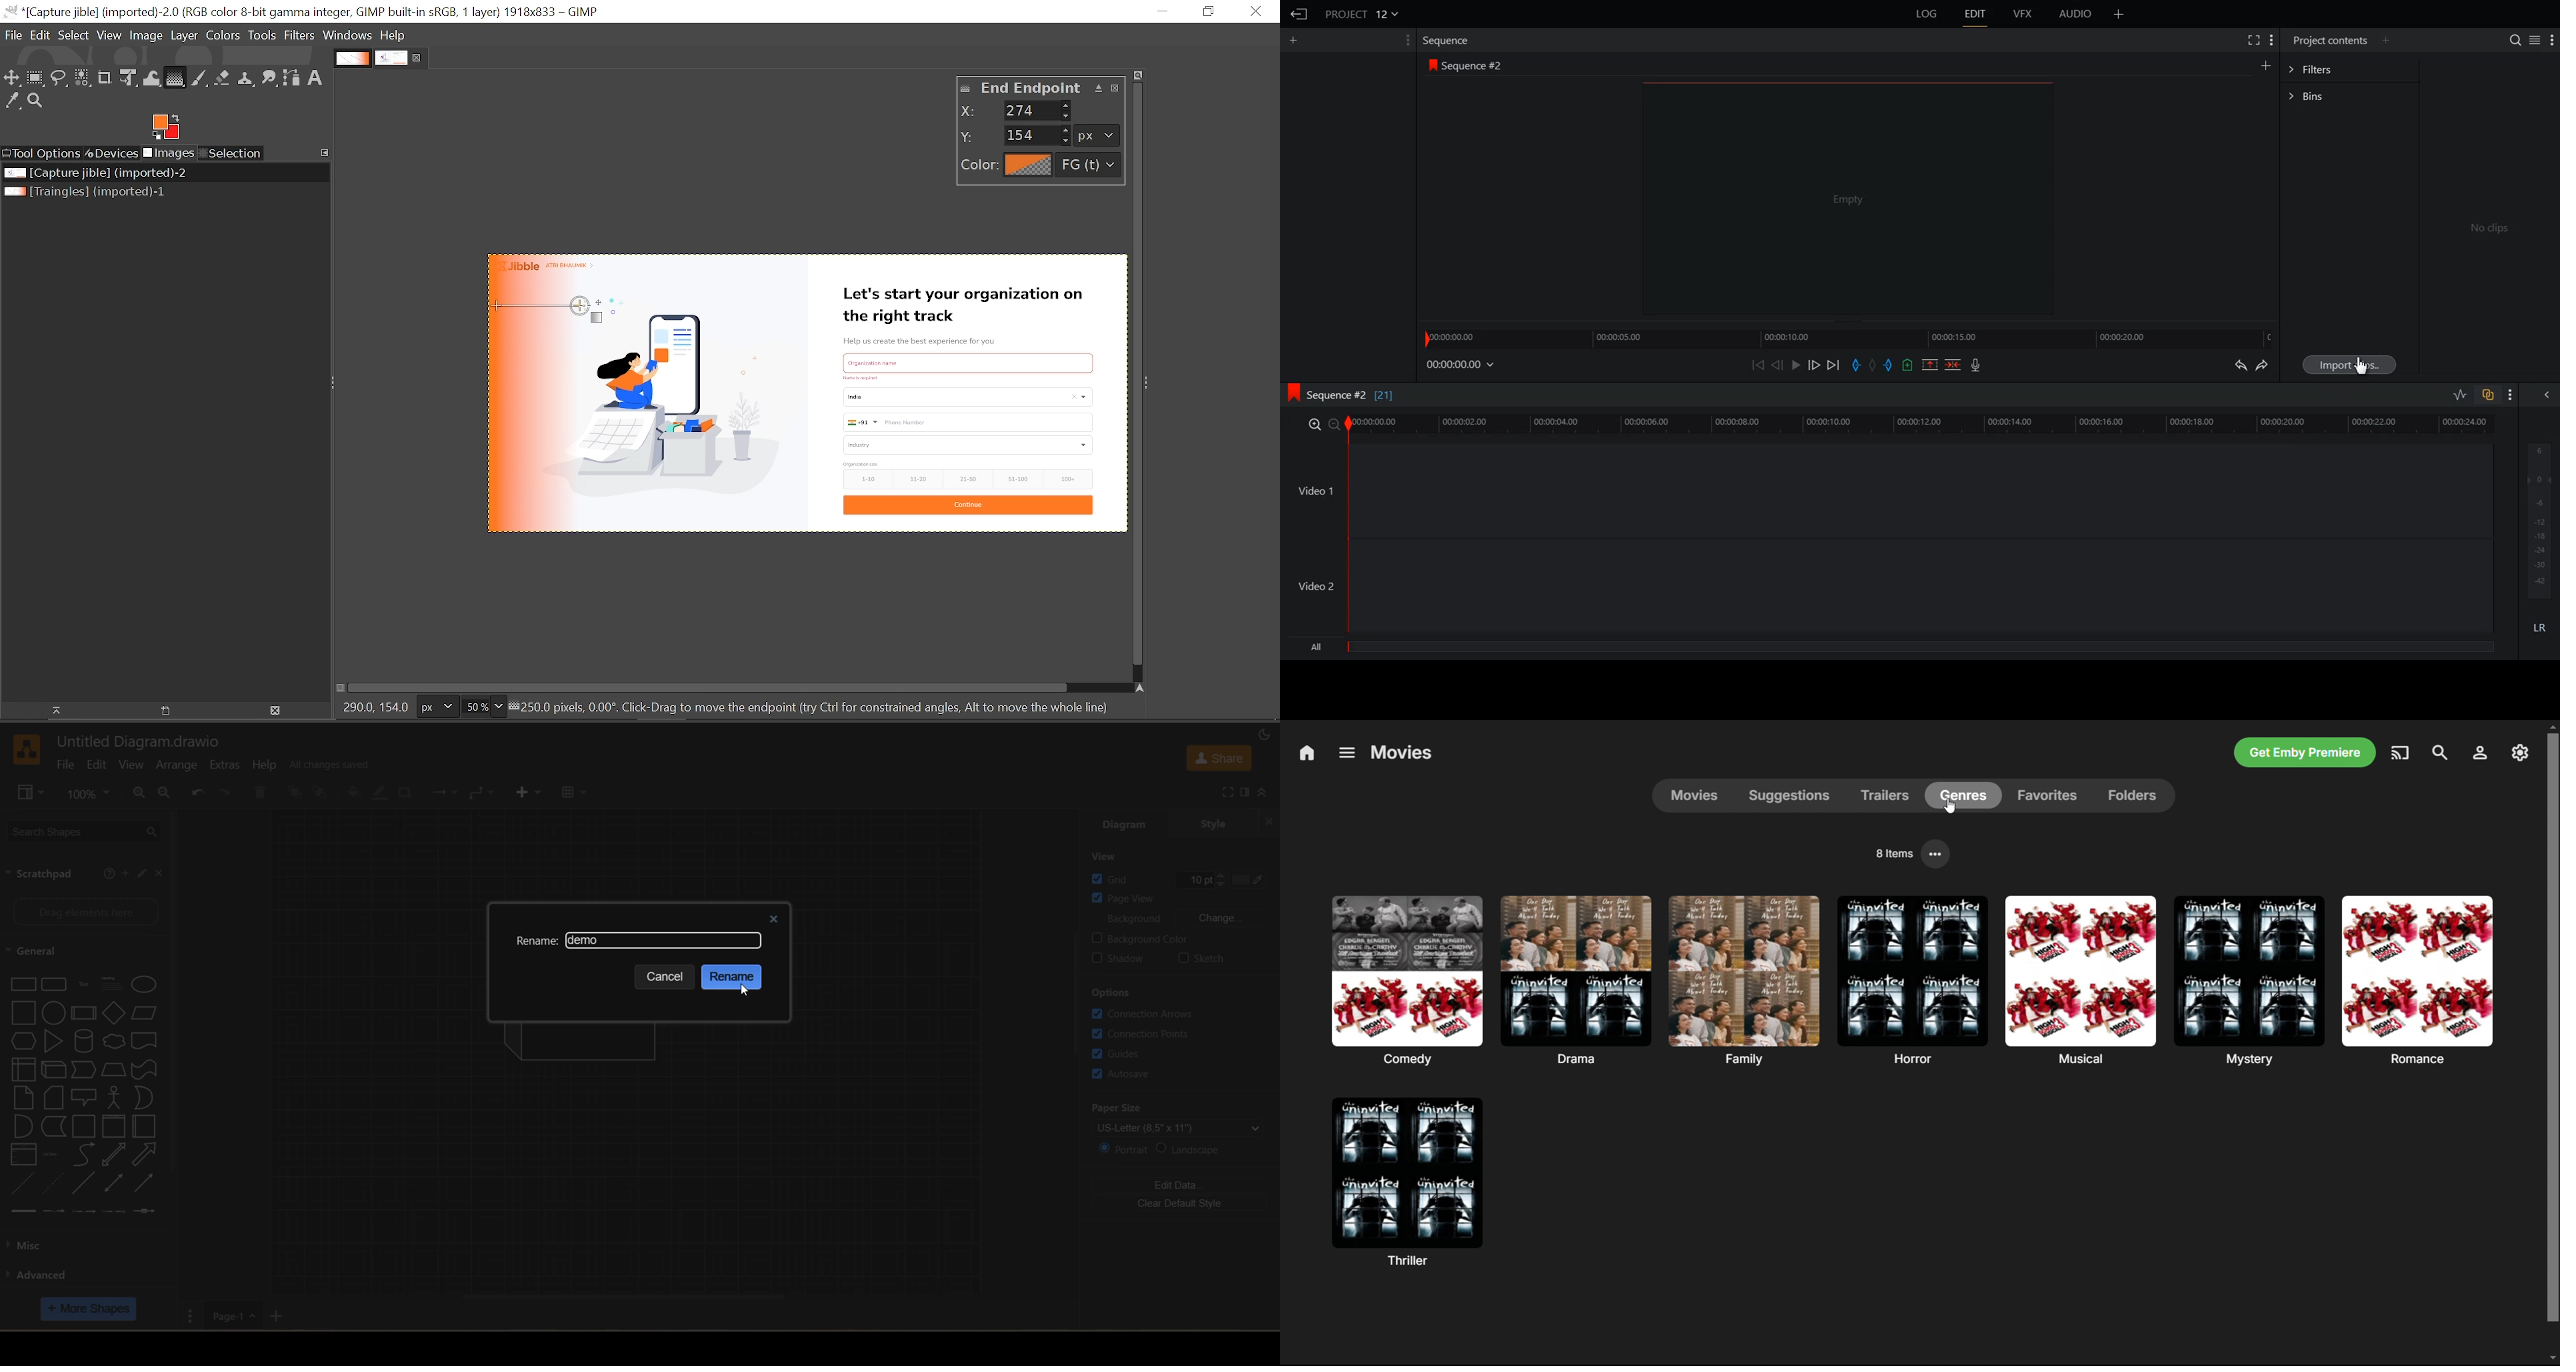 The height and width of the screenshot is (1372, 2576). Describe the element at coordinates (130, 78) in the screenshot. I see `Unified transform tool` at that location.